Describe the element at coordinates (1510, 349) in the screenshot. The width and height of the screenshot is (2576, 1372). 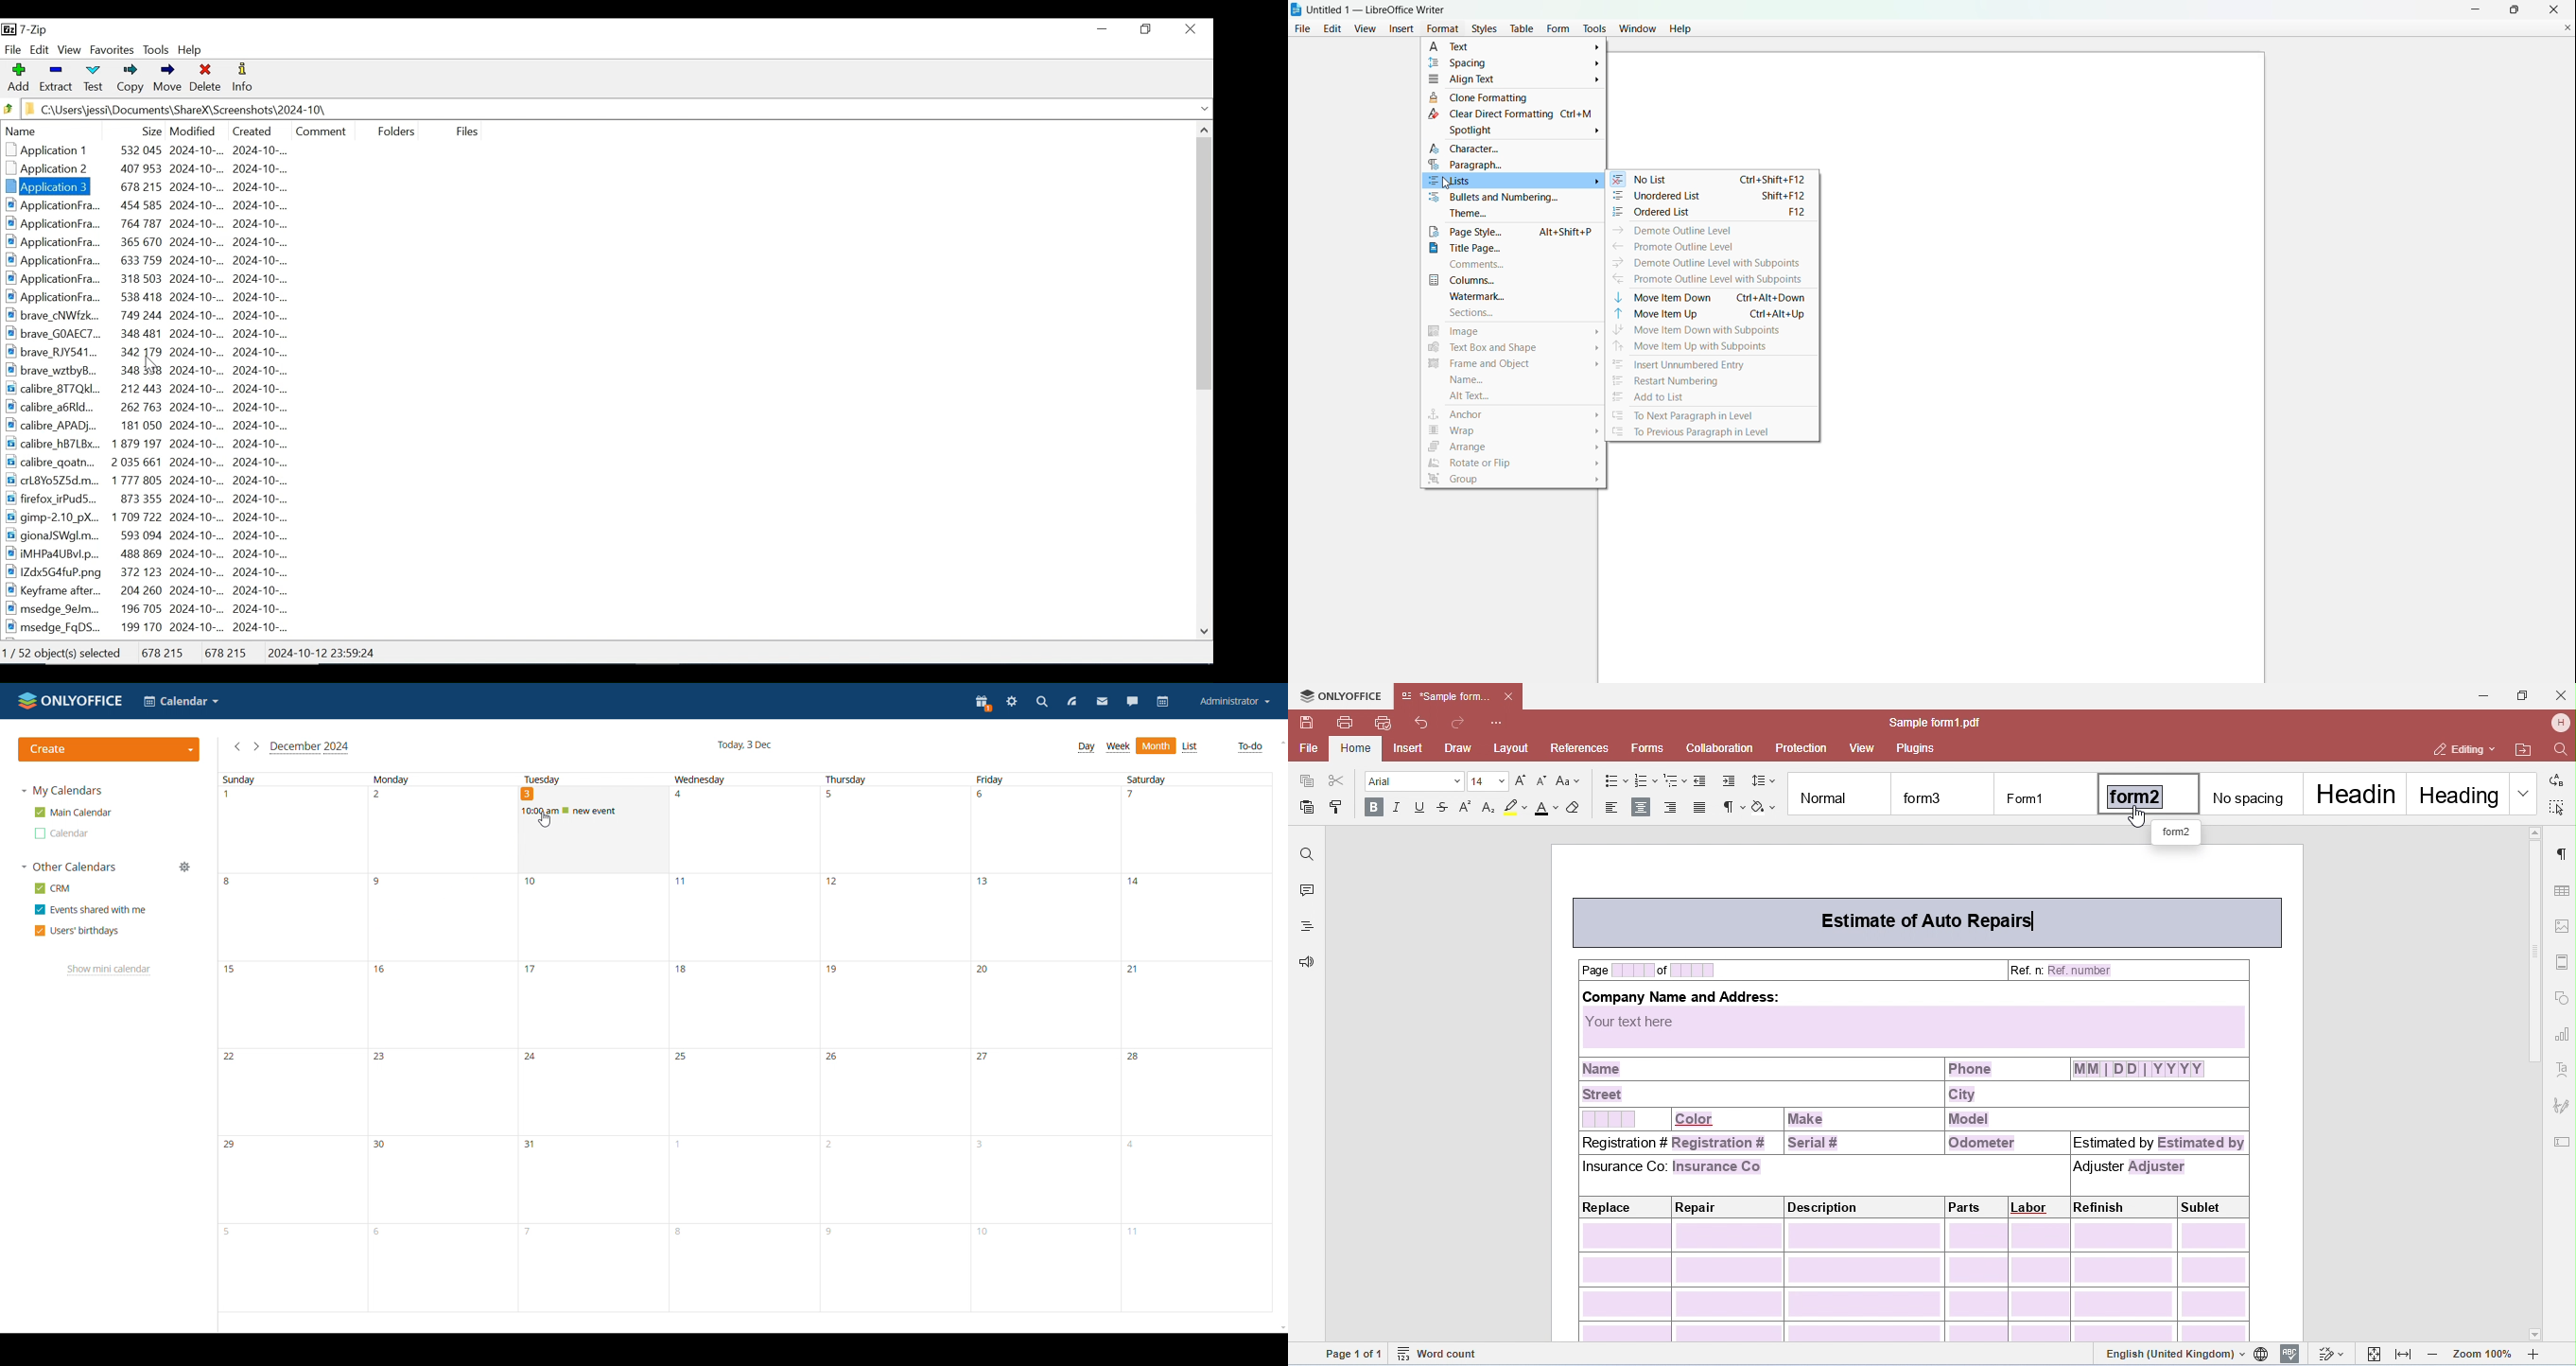
I see `text box and shape` at that location.